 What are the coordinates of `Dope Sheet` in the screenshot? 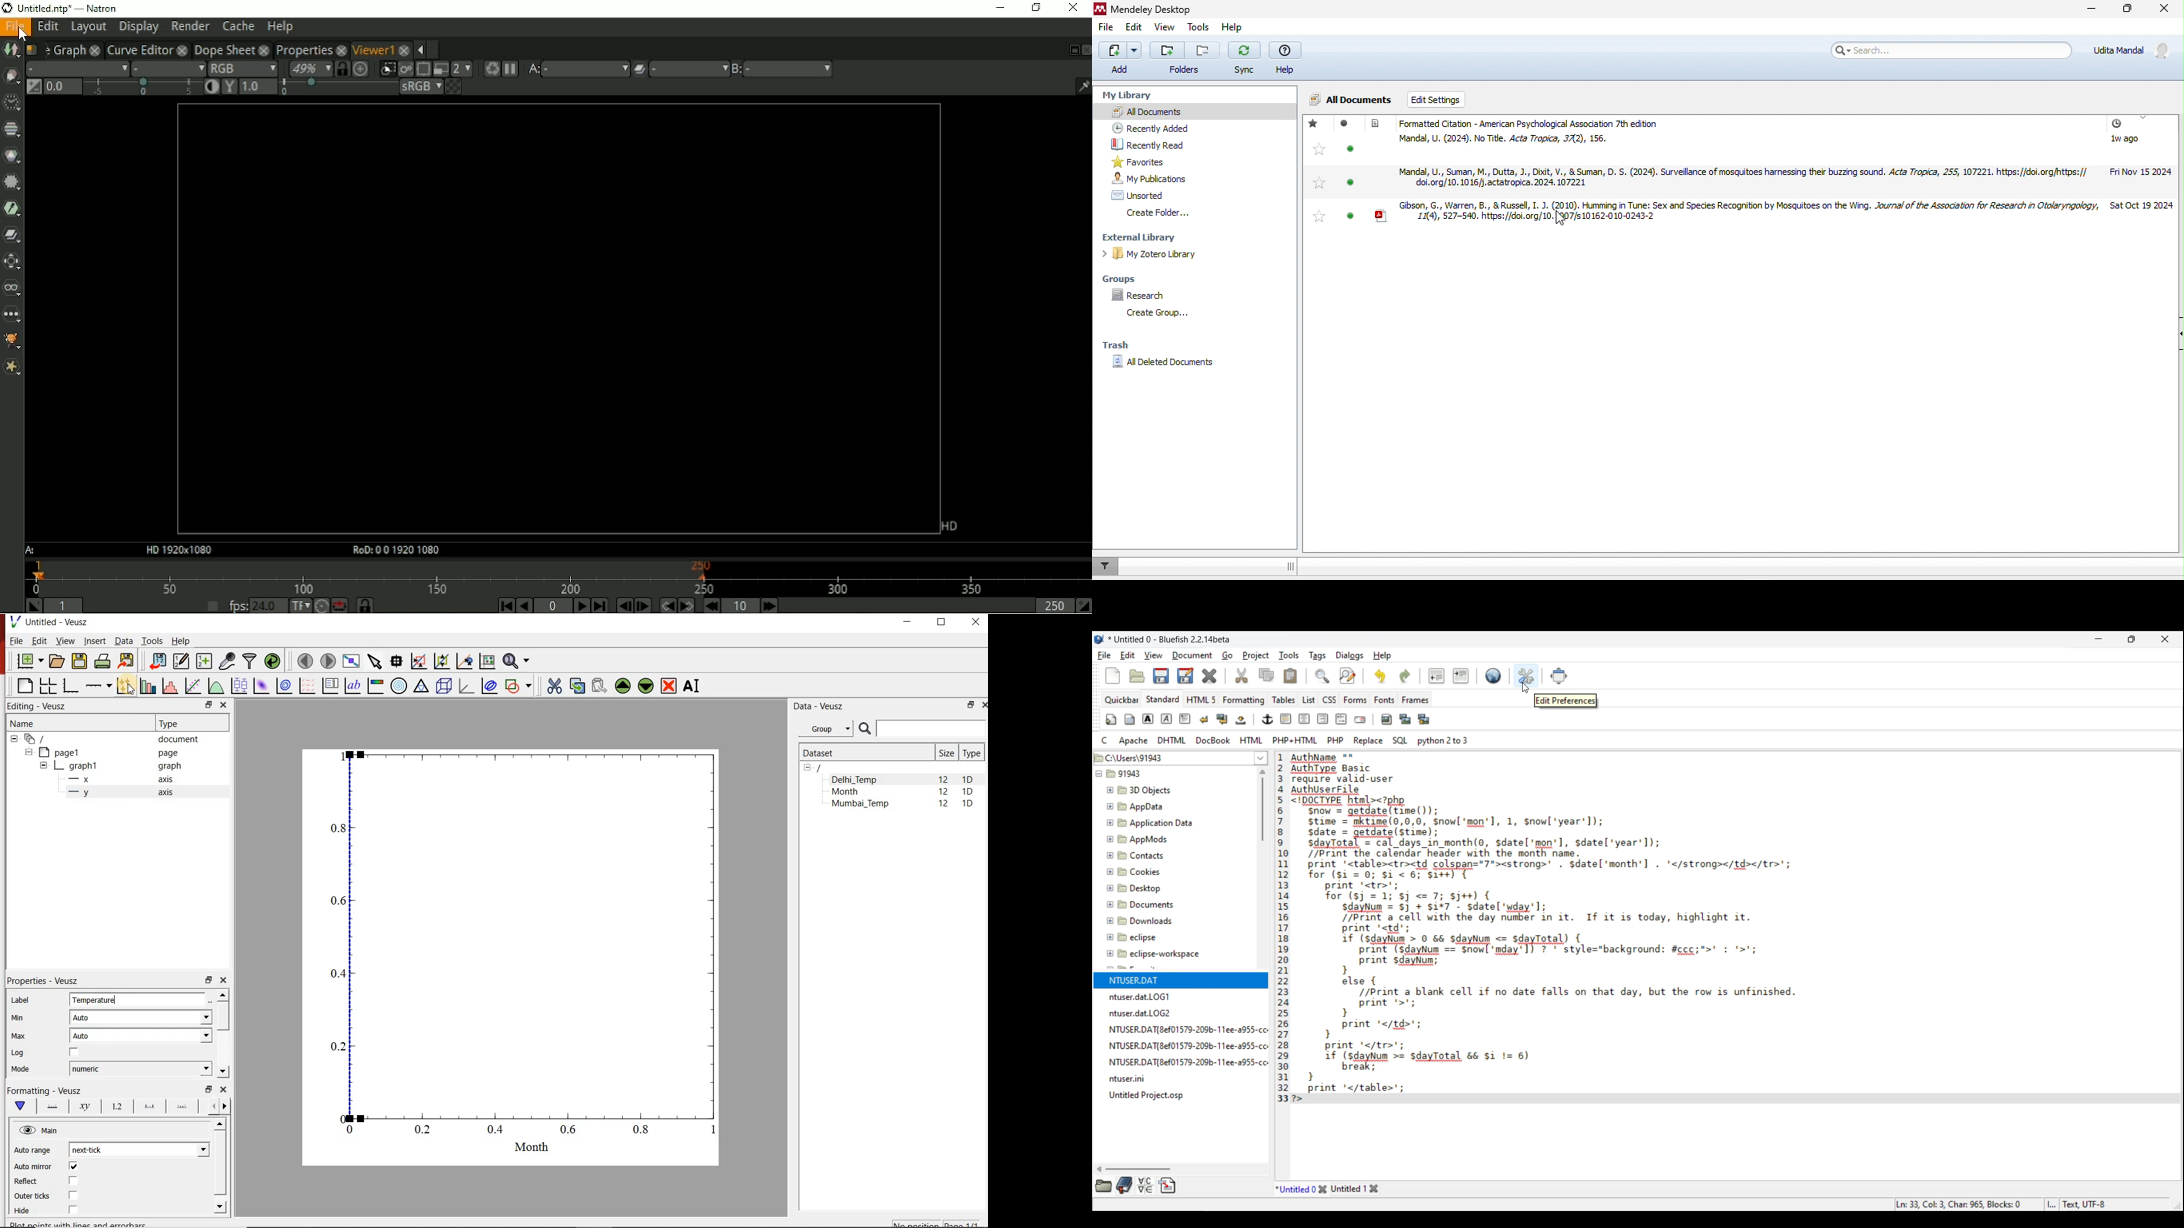 It's located at (224, 49).